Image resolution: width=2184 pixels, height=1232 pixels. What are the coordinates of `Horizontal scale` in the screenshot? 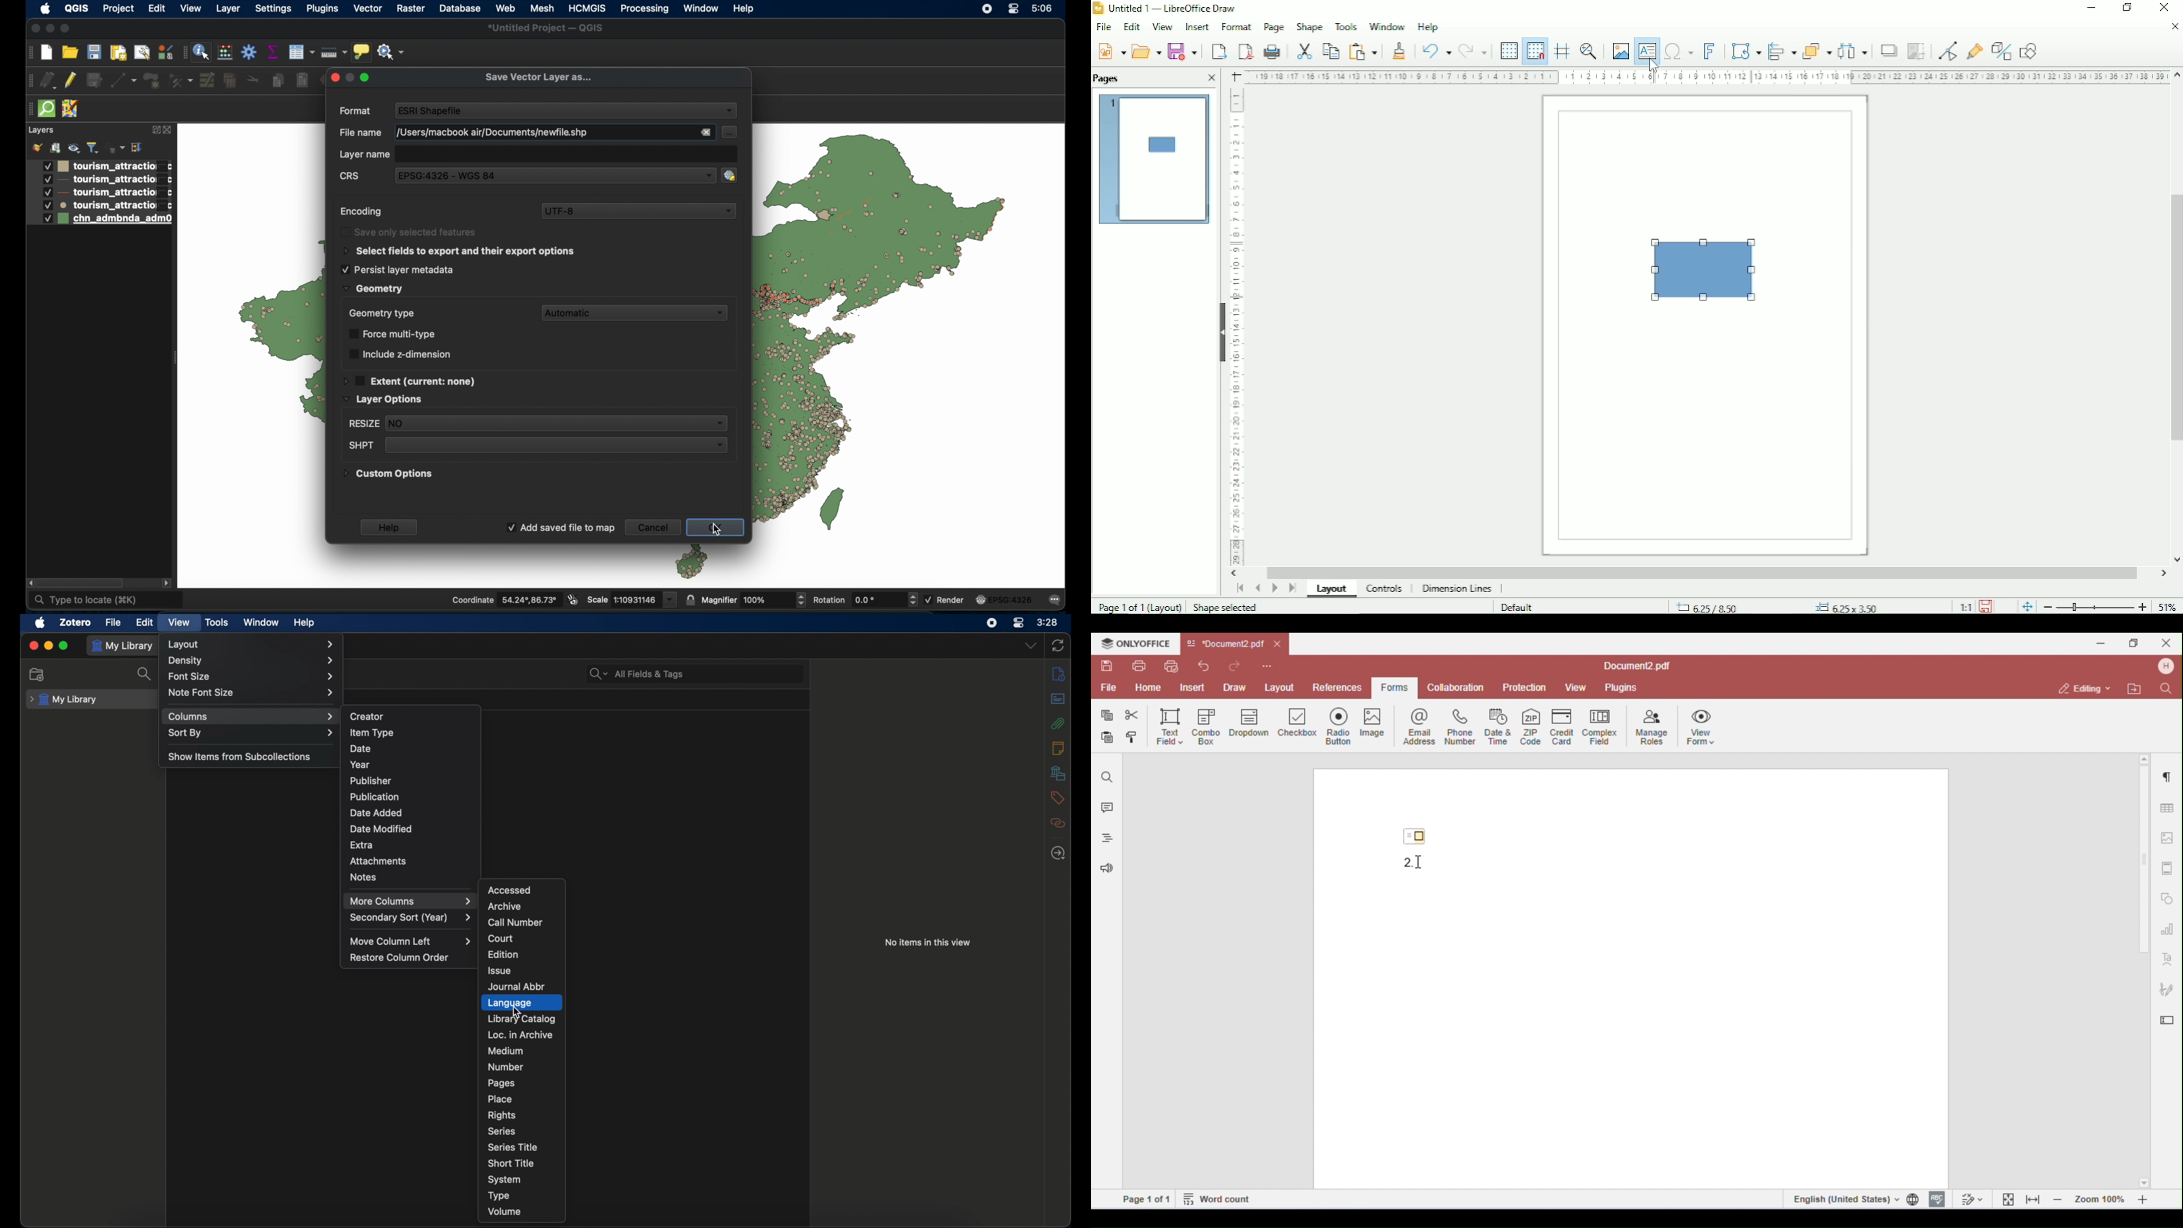 It's located at (1708, 77).